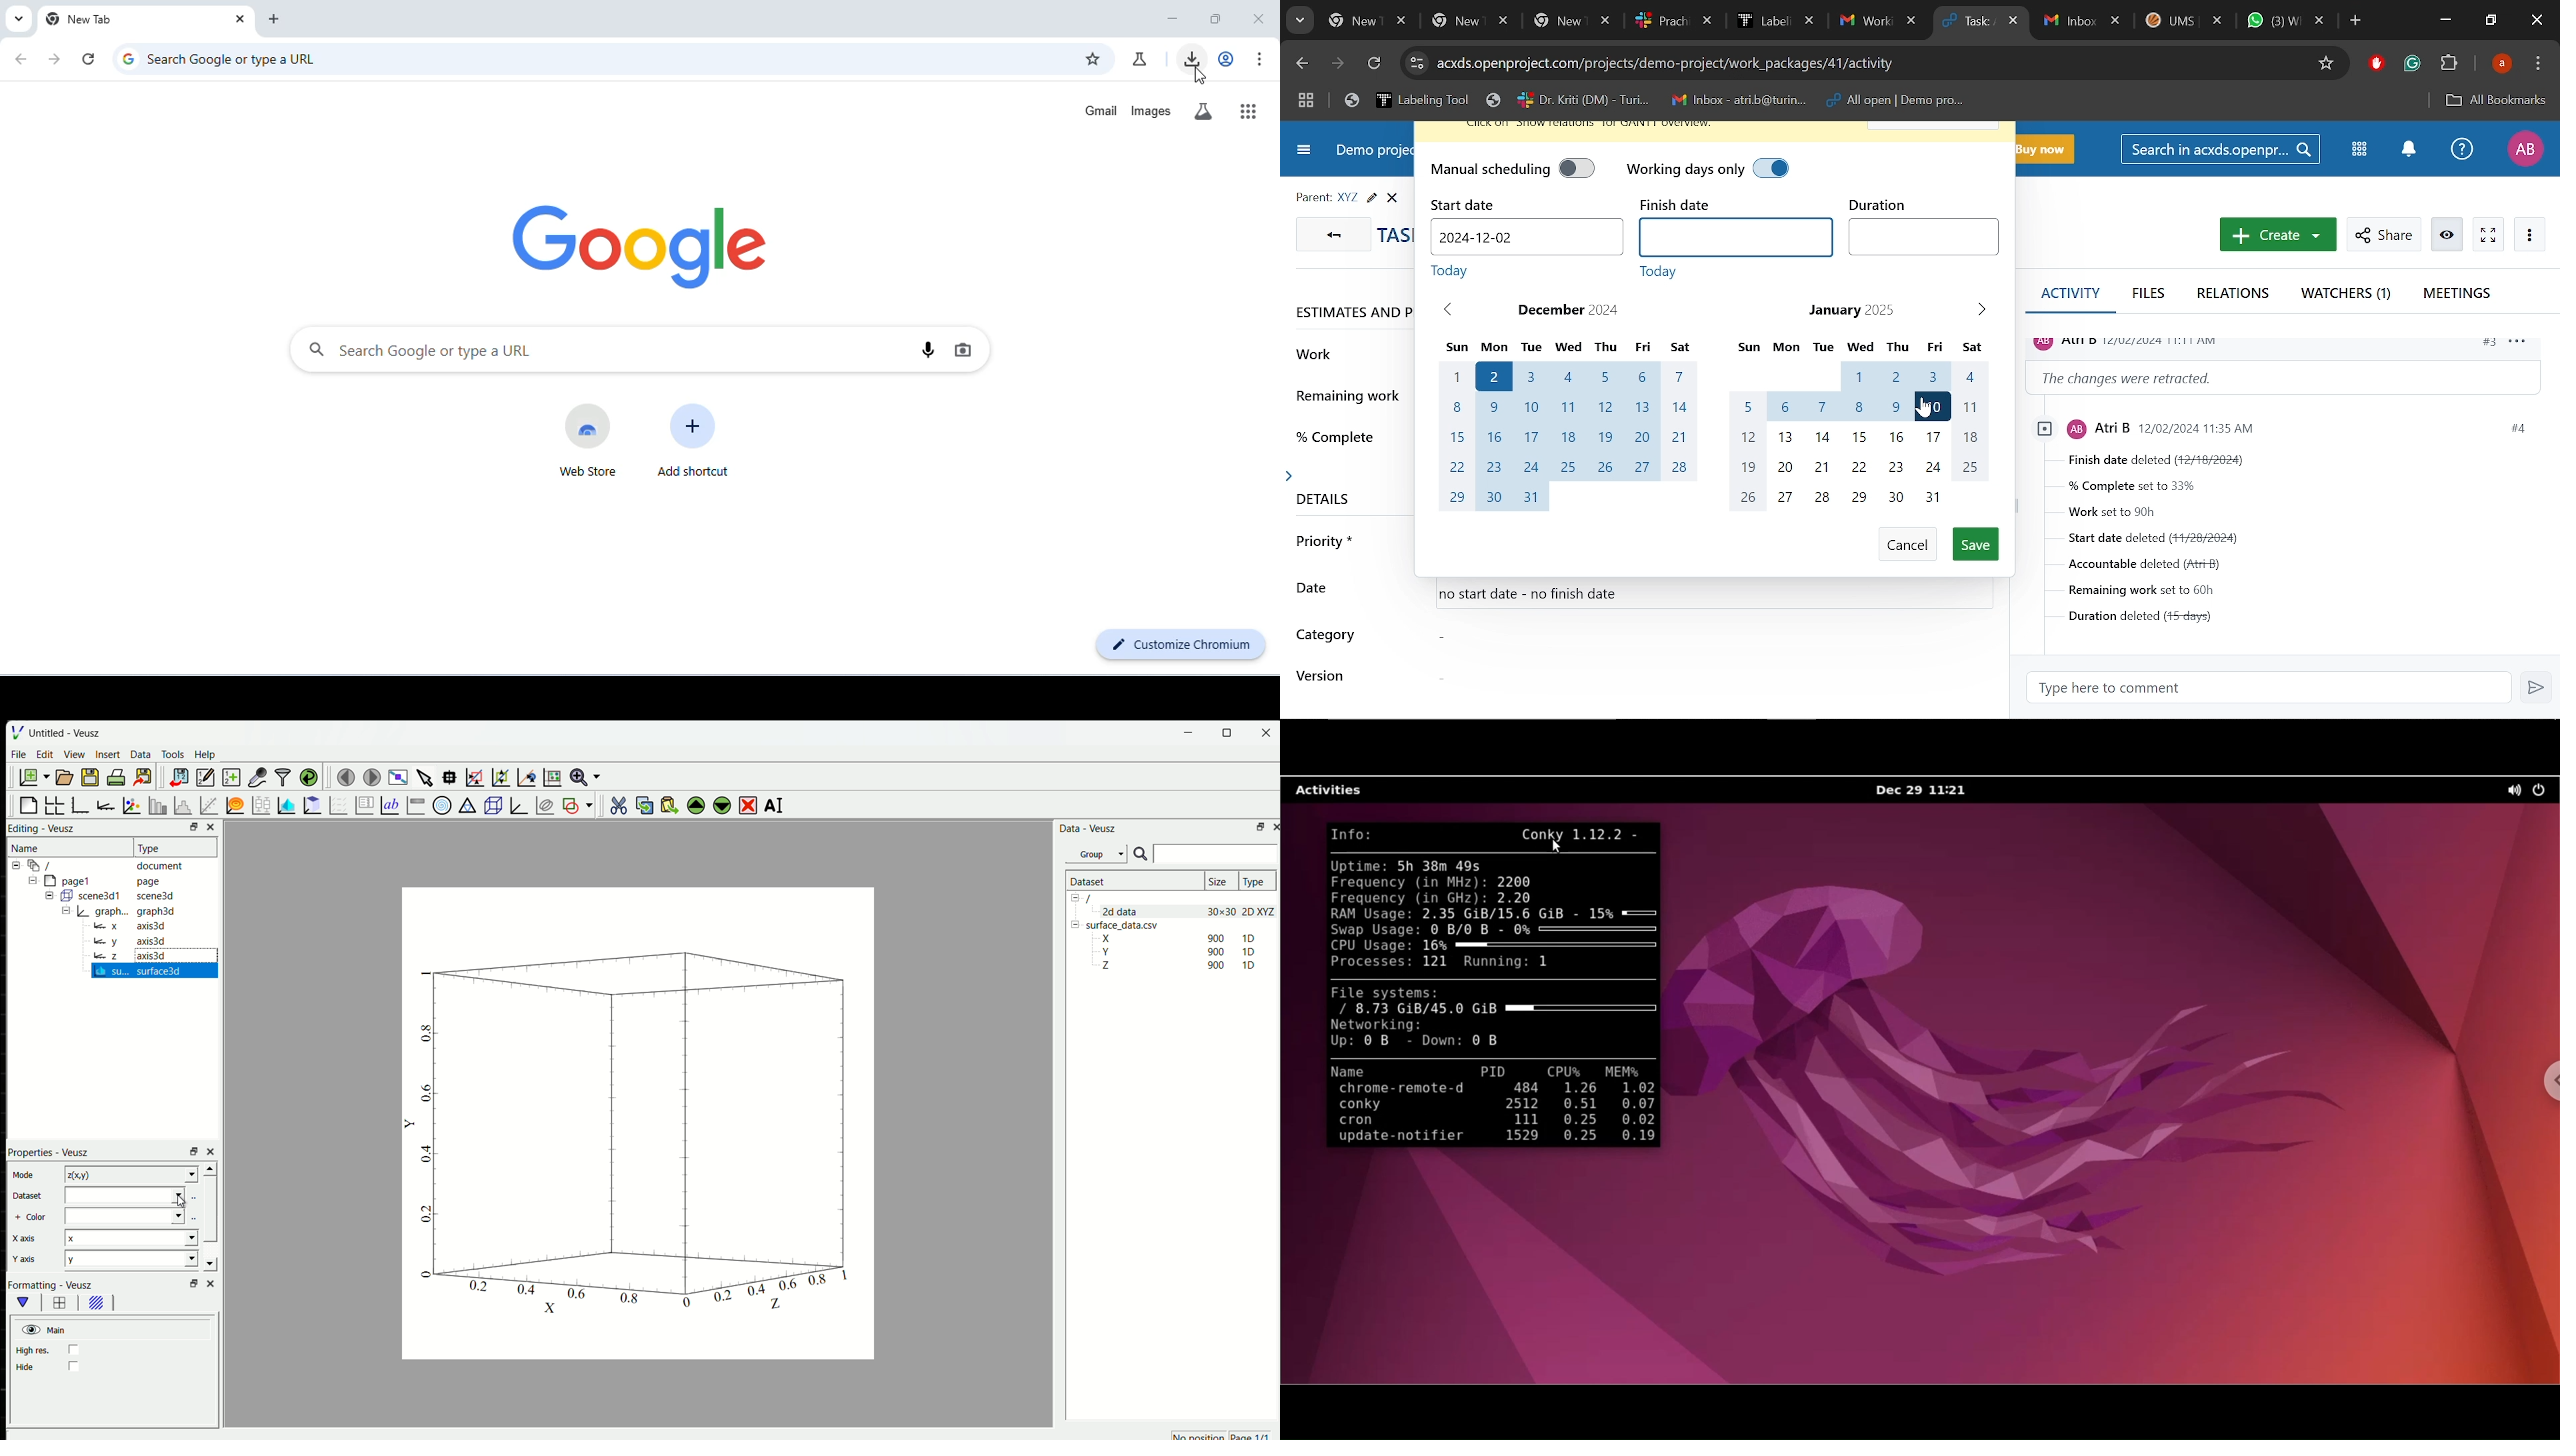 The image size is (2576, 1456). I want to click on go back, so click(24, 61).